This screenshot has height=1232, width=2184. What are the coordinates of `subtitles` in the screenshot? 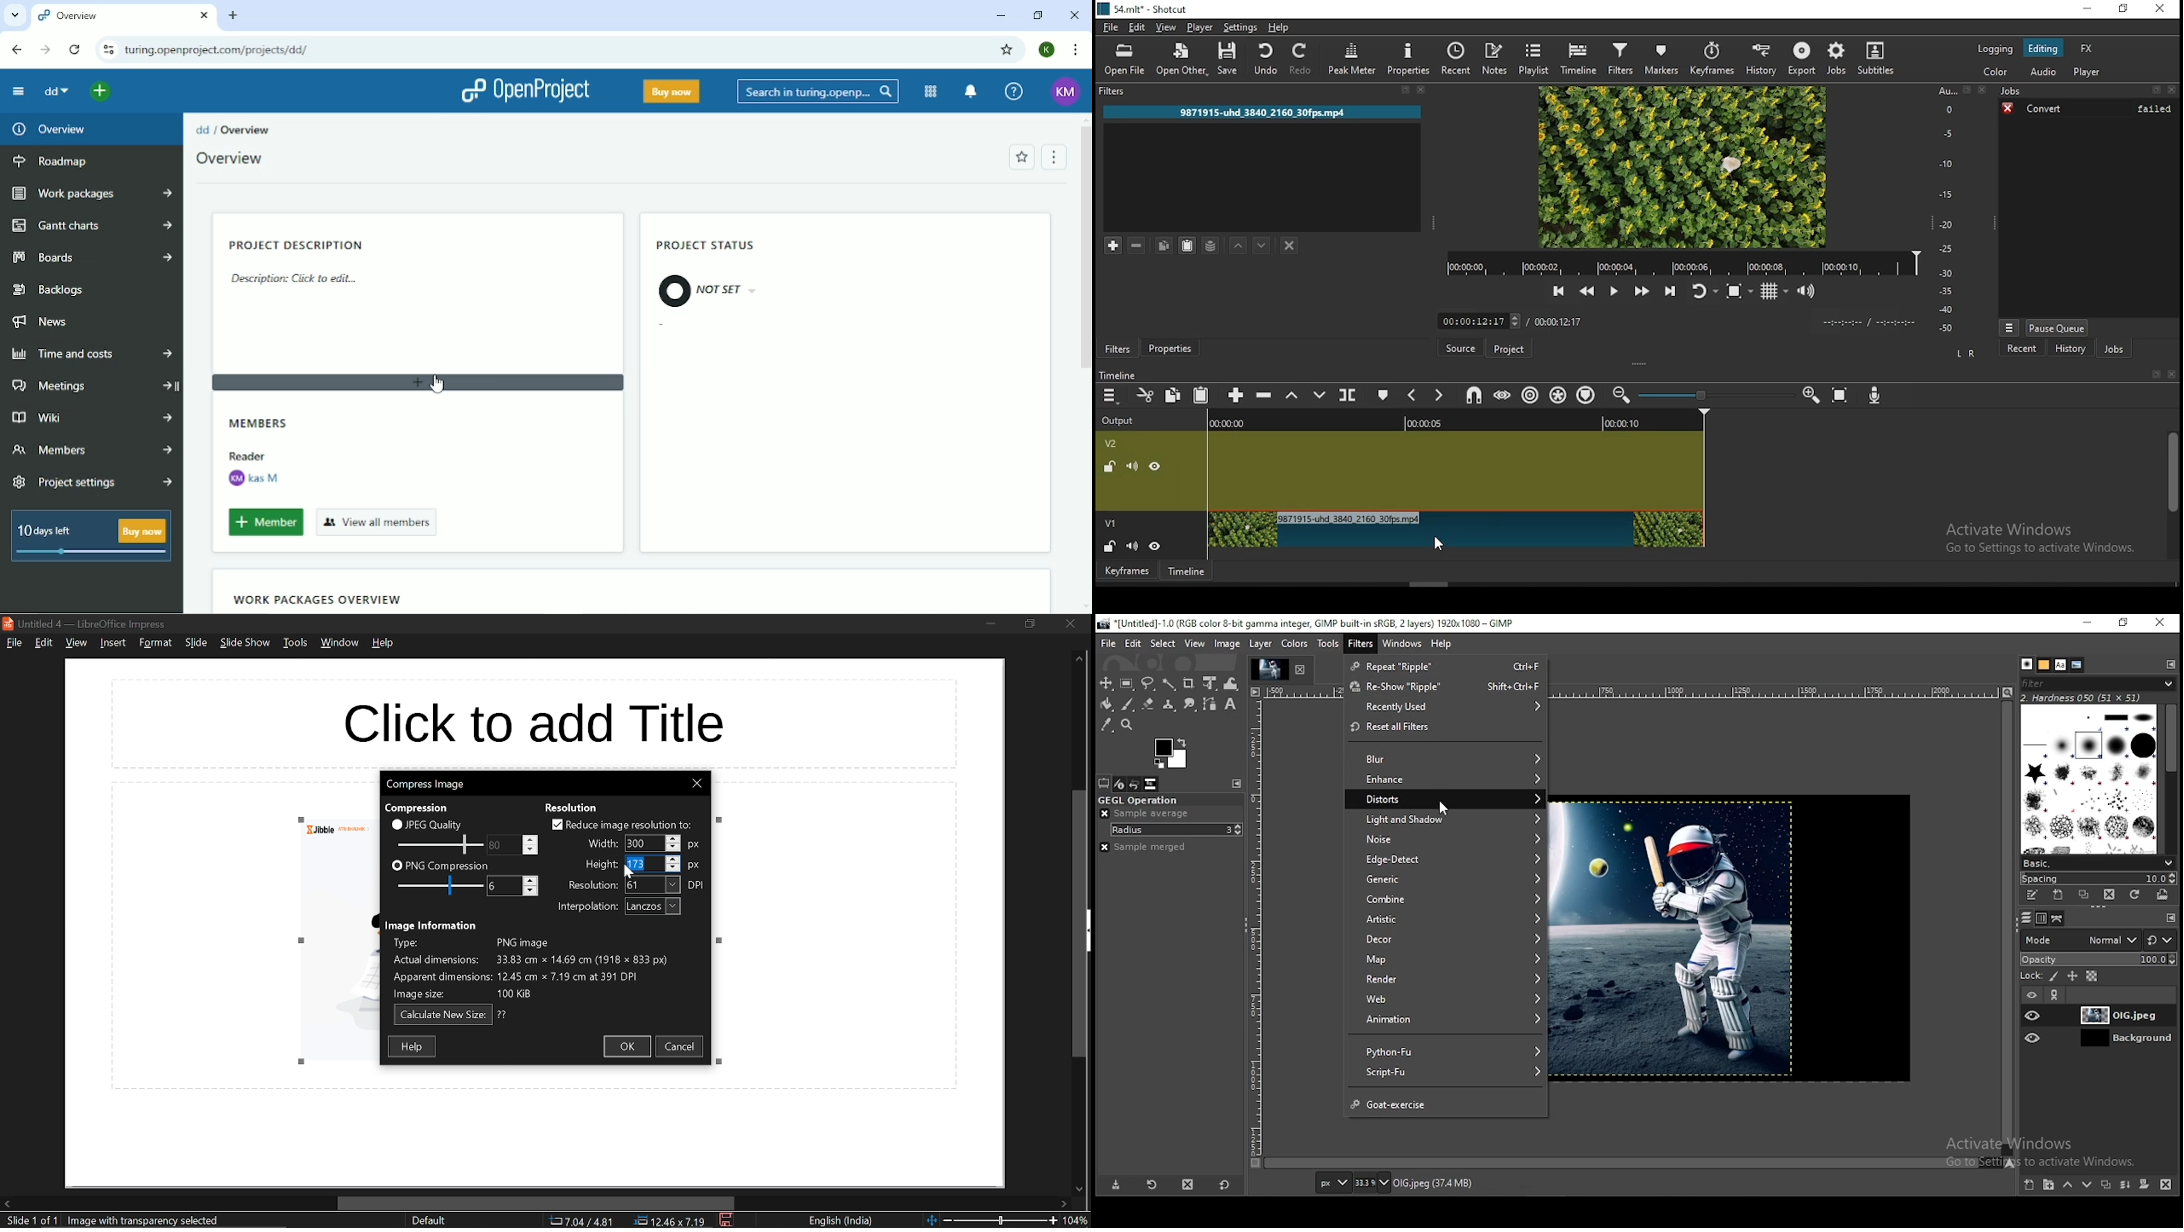 It's located at (1877, 58).